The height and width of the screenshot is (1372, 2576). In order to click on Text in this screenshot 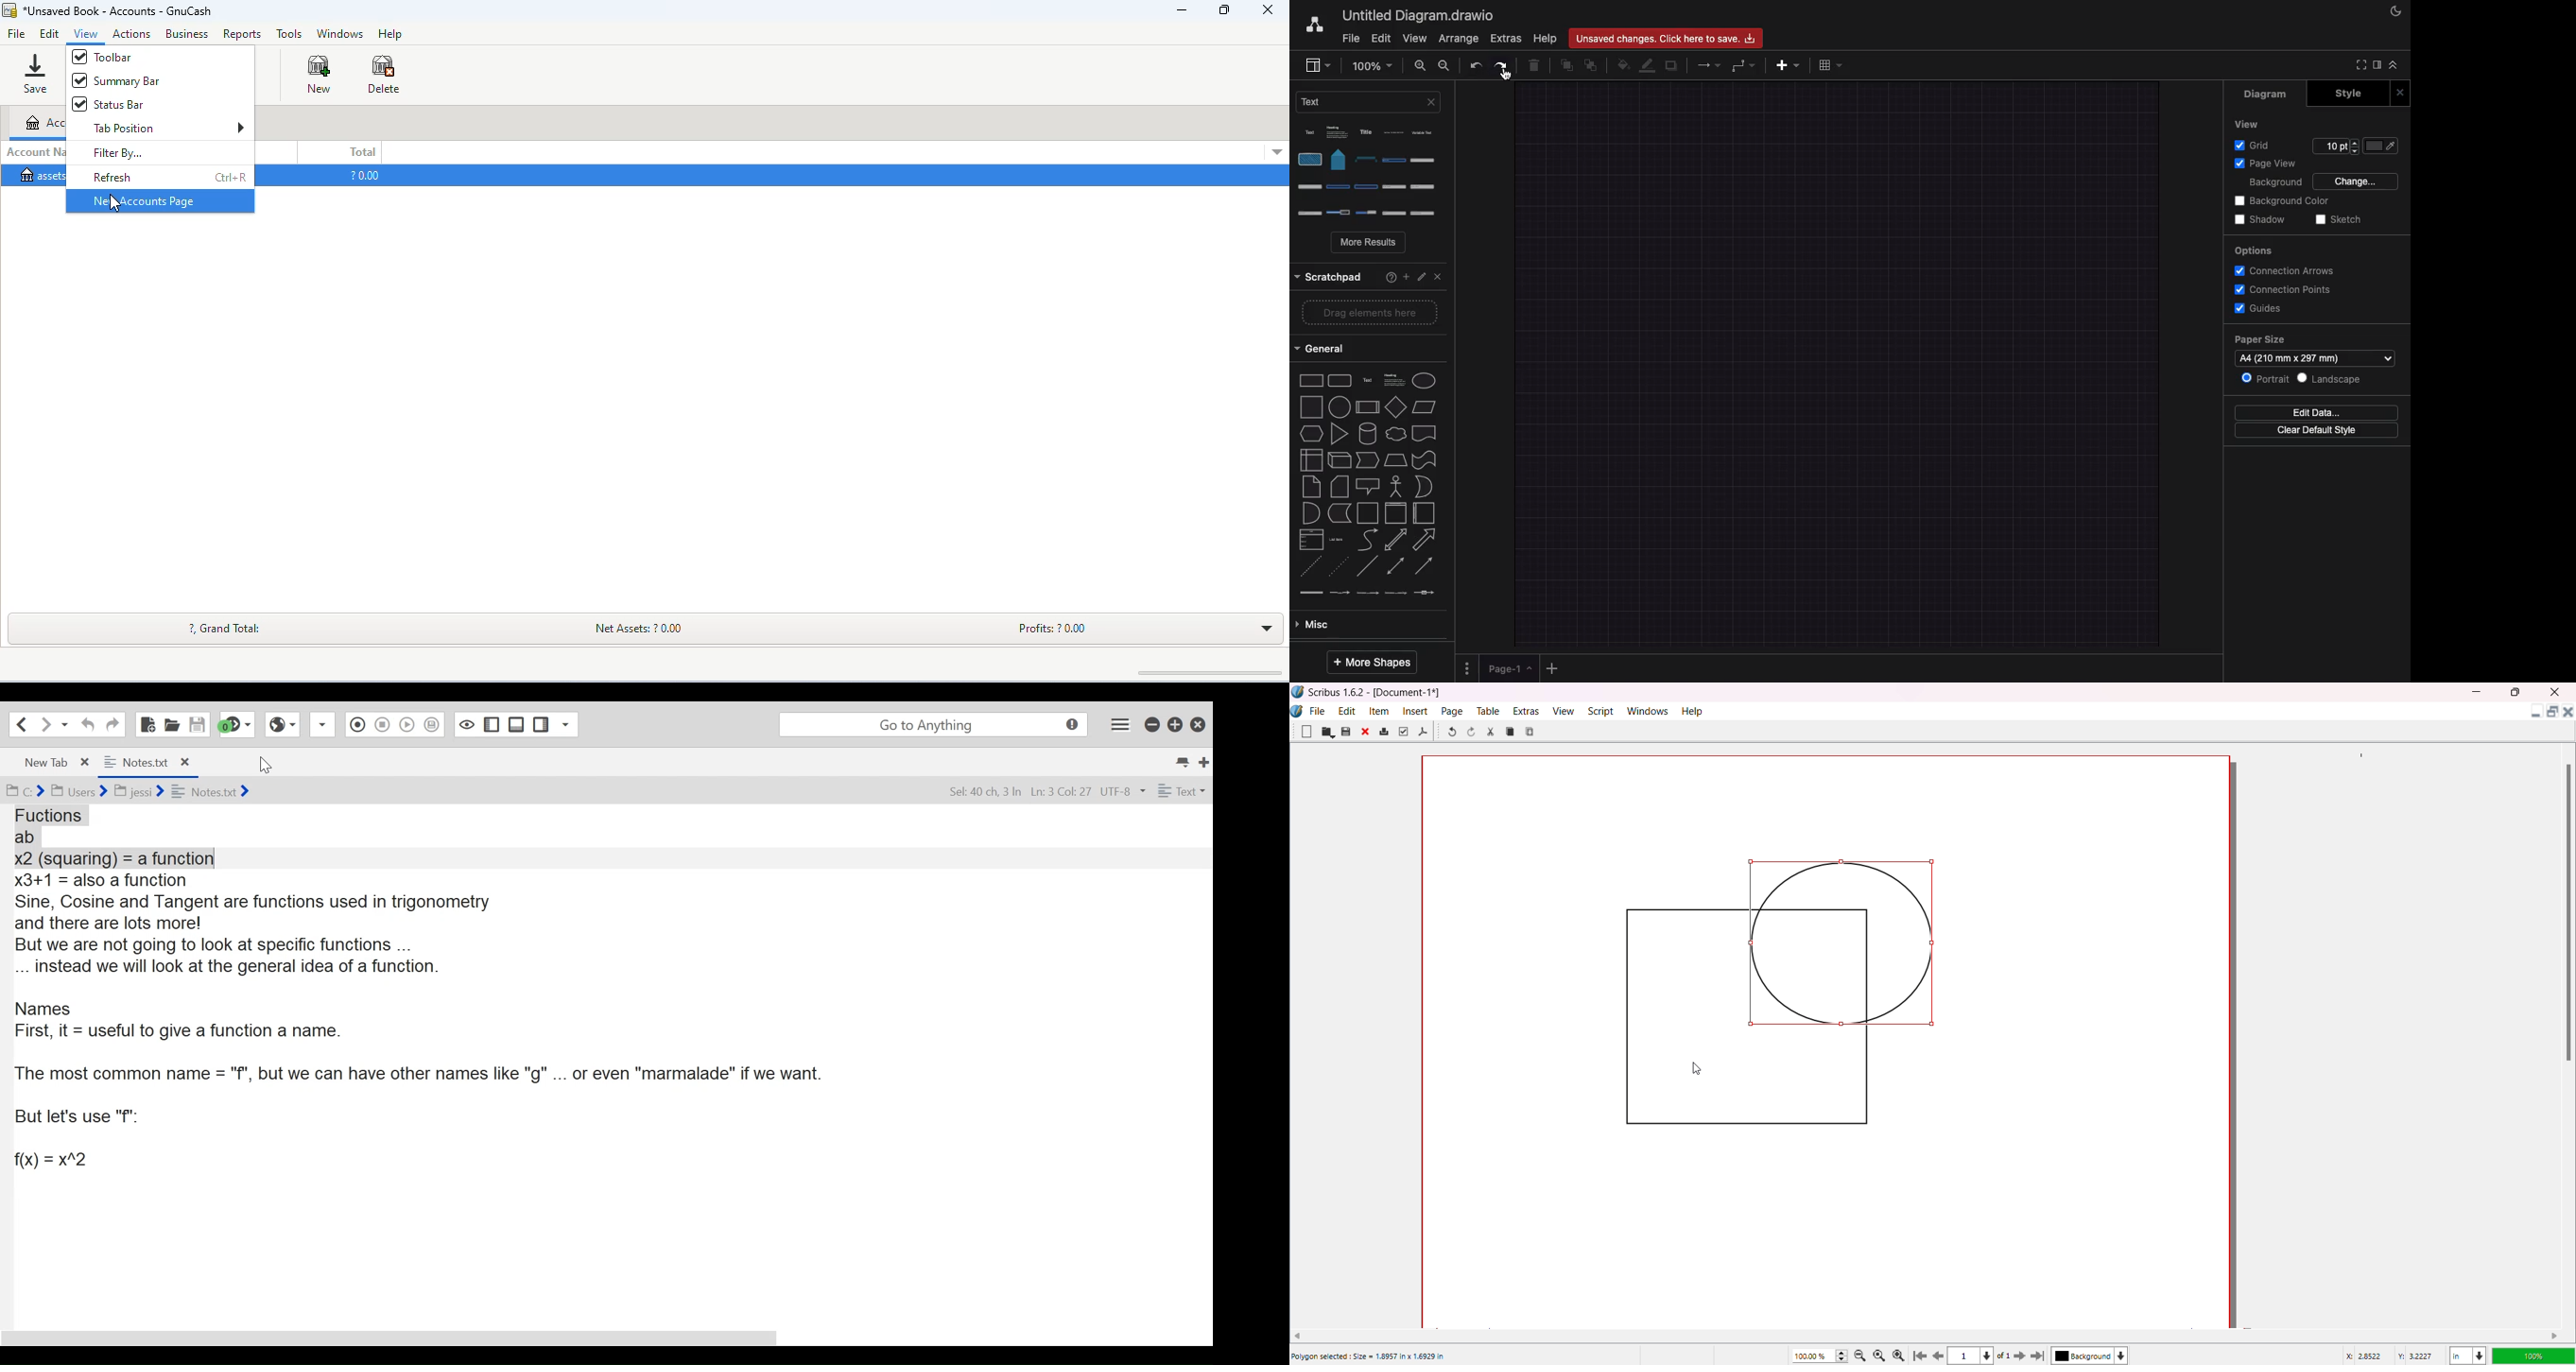, I will do `click(1368, 101)`.